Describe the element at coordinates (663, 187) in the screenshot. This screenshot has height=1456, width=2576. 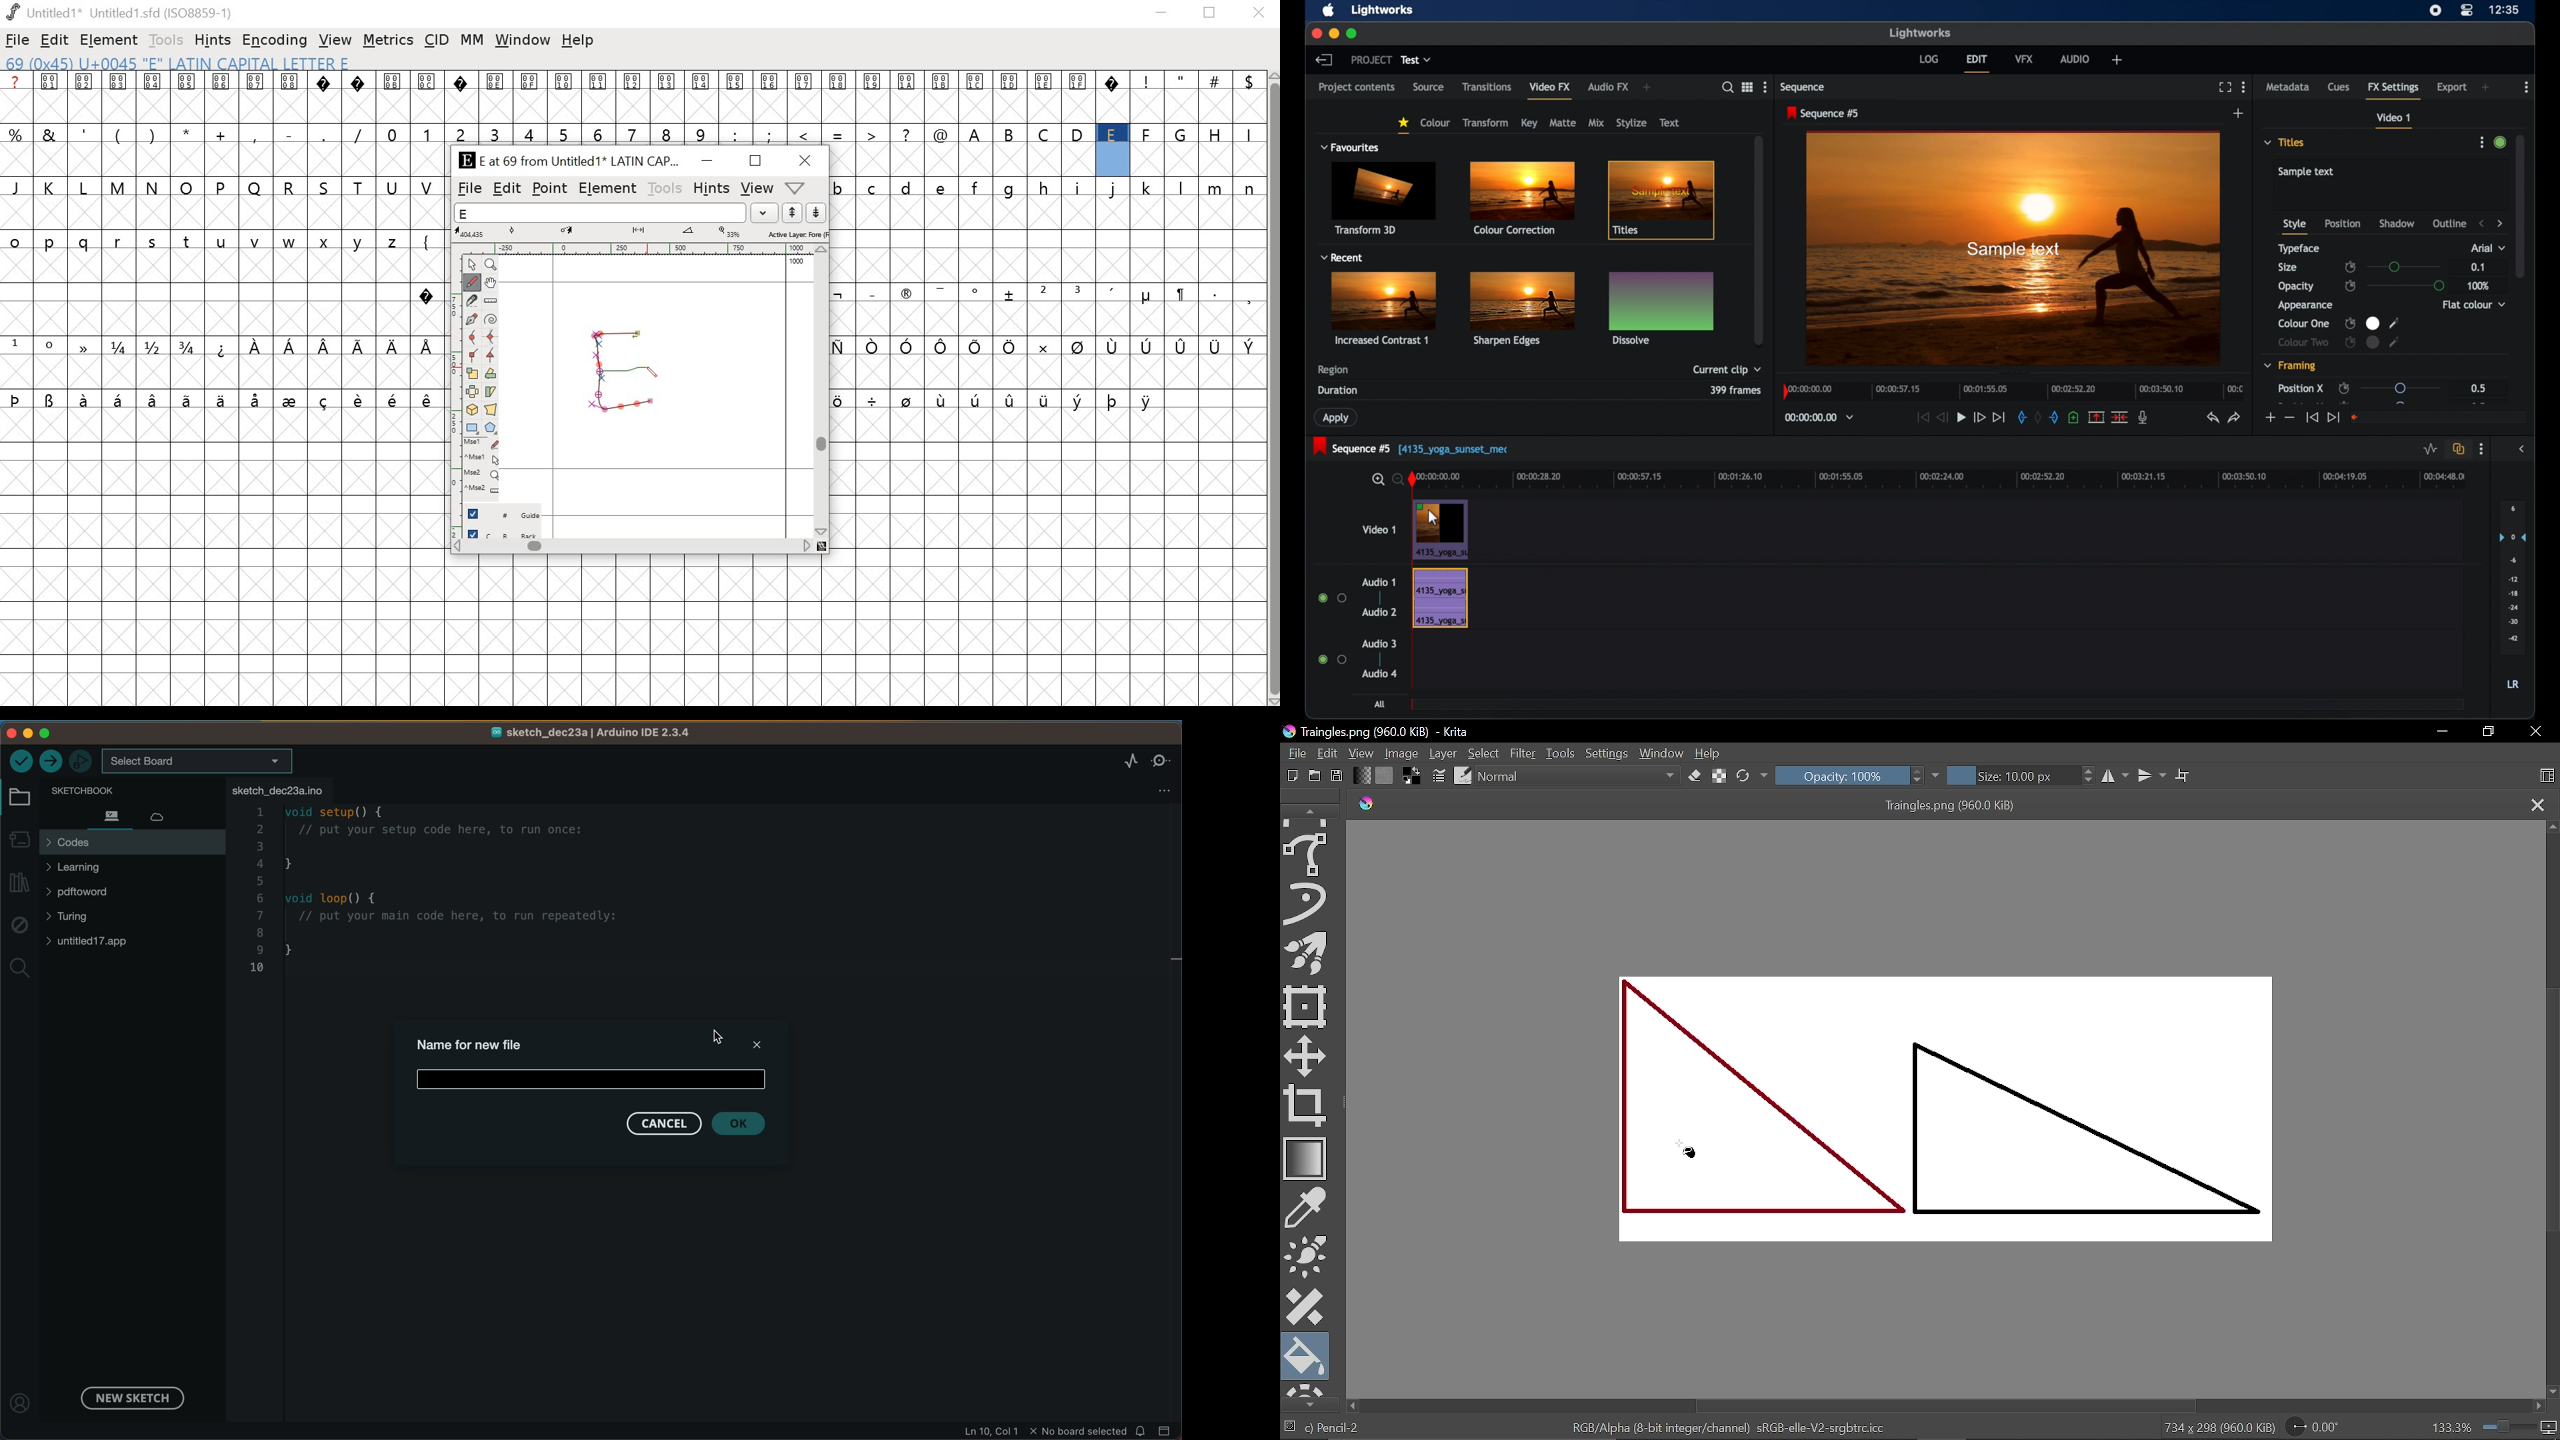
I see `tools` at that location.